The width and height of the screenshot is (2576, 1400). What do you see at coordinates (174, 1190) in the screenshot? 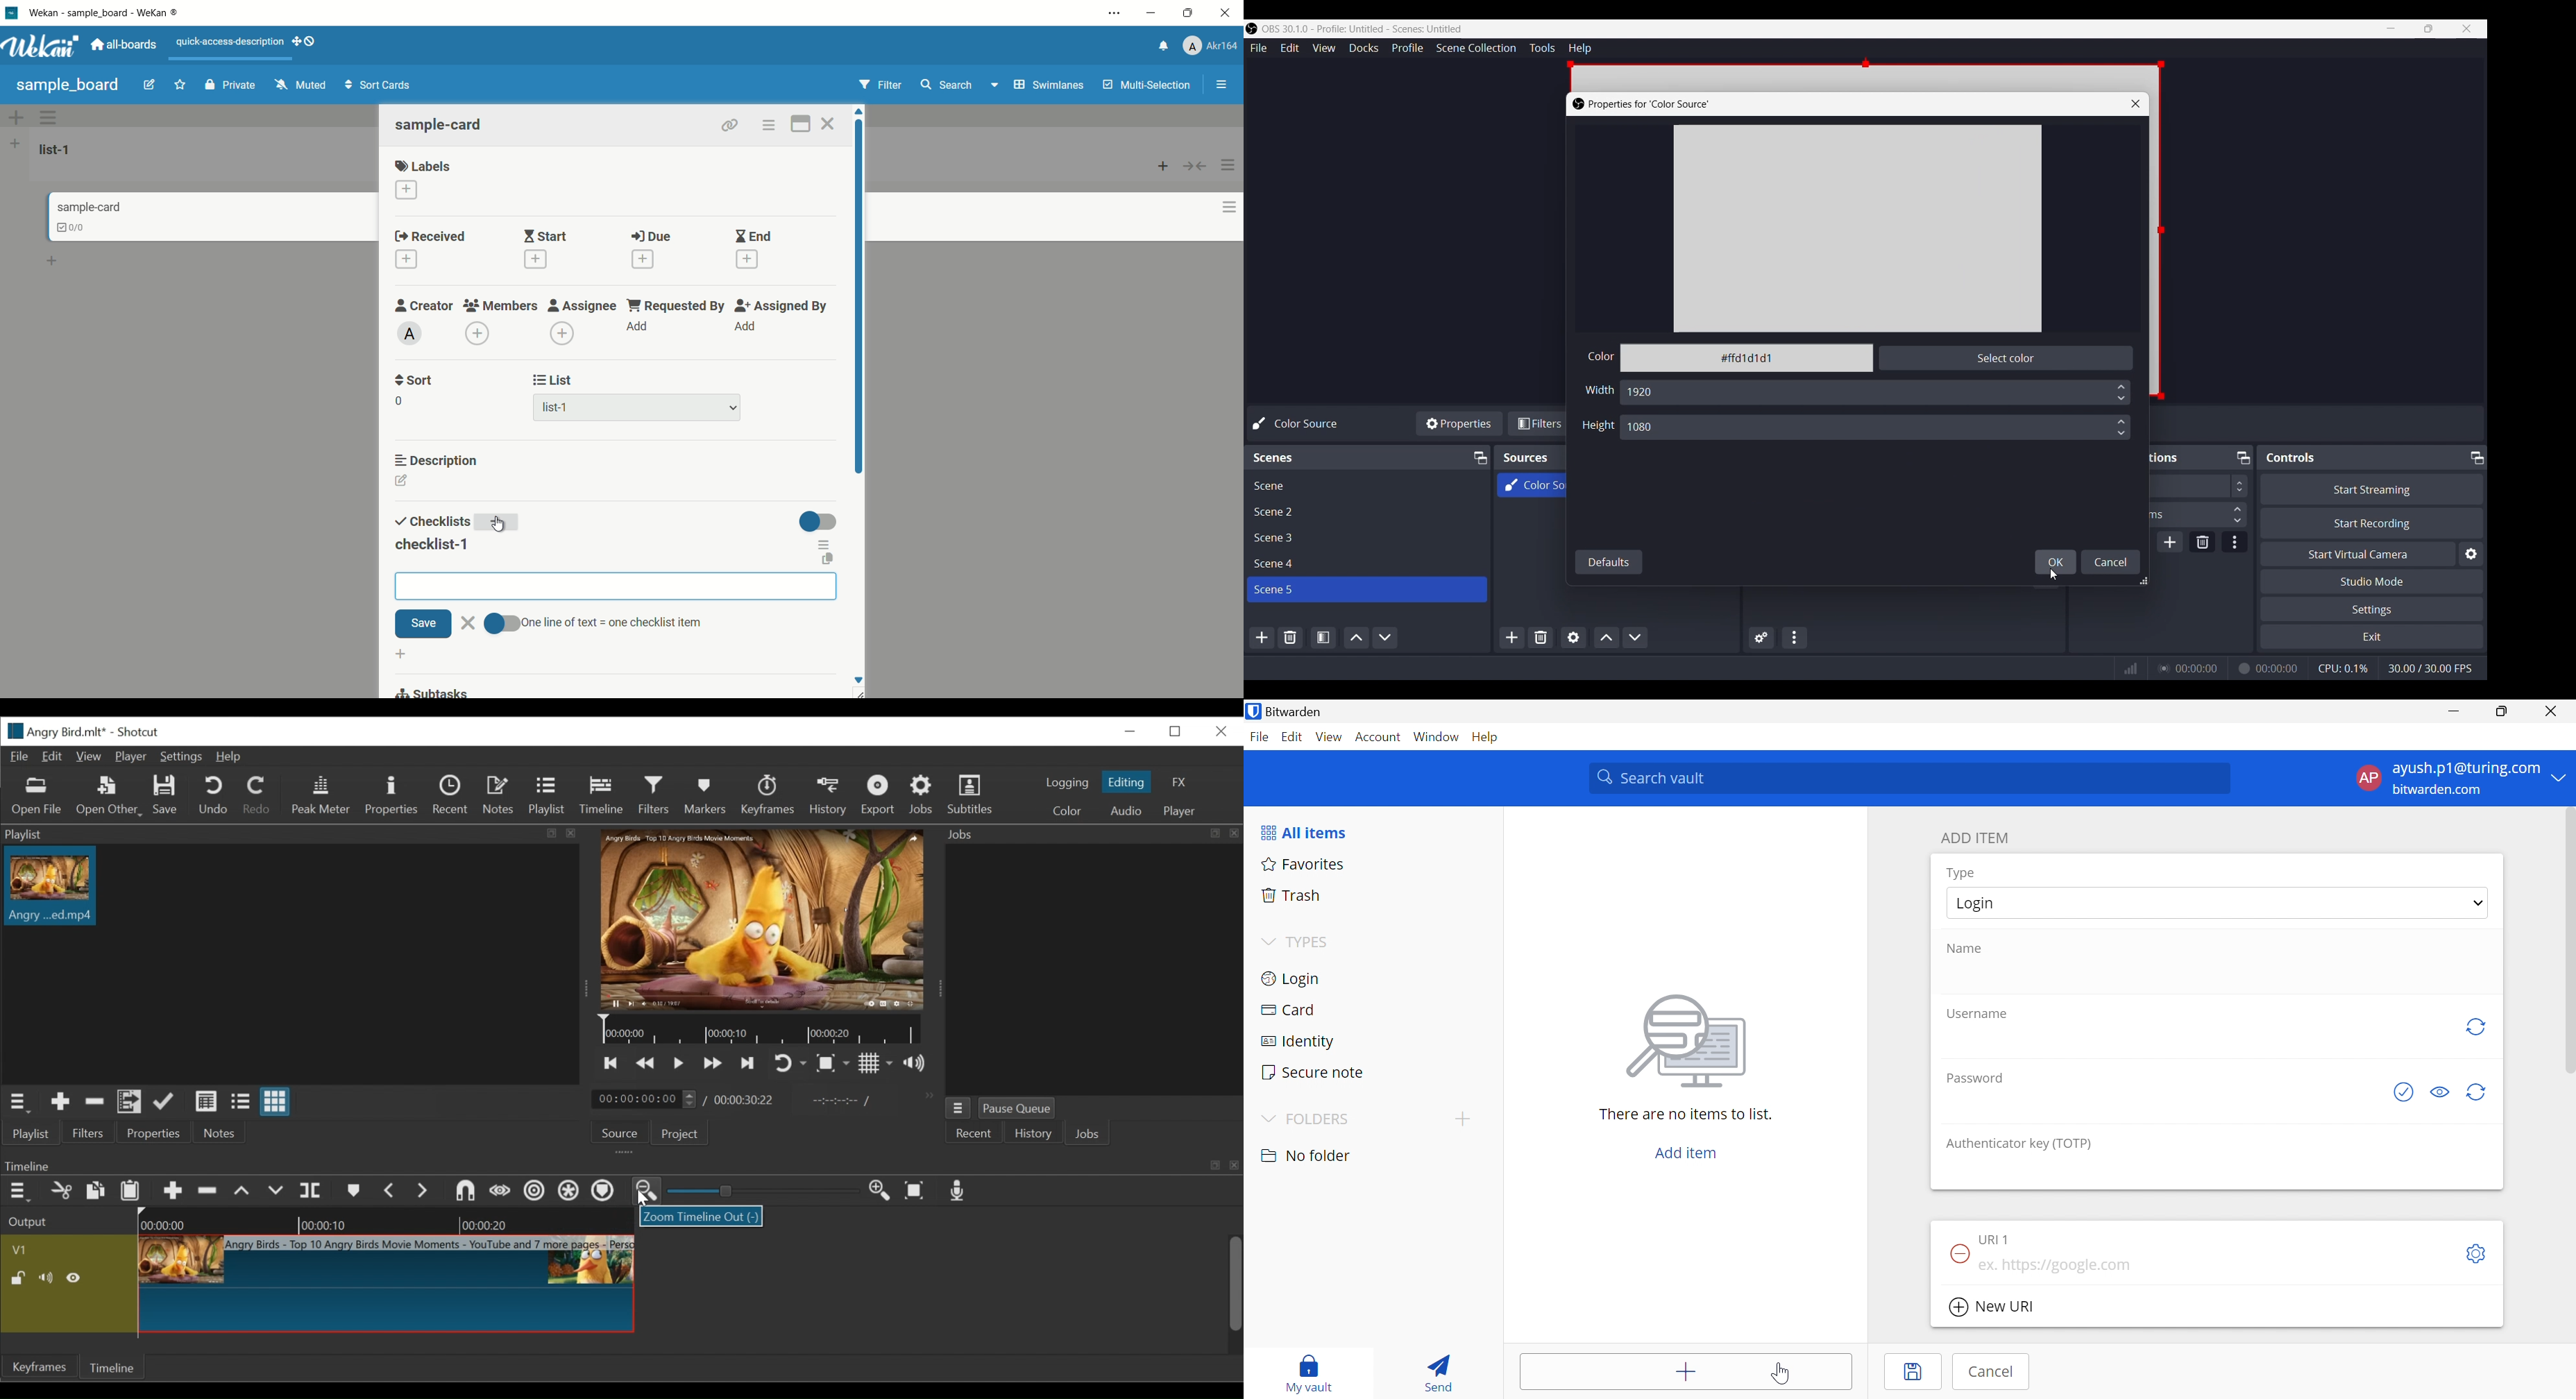
I see `Append` at bounding box center [174, 1190].